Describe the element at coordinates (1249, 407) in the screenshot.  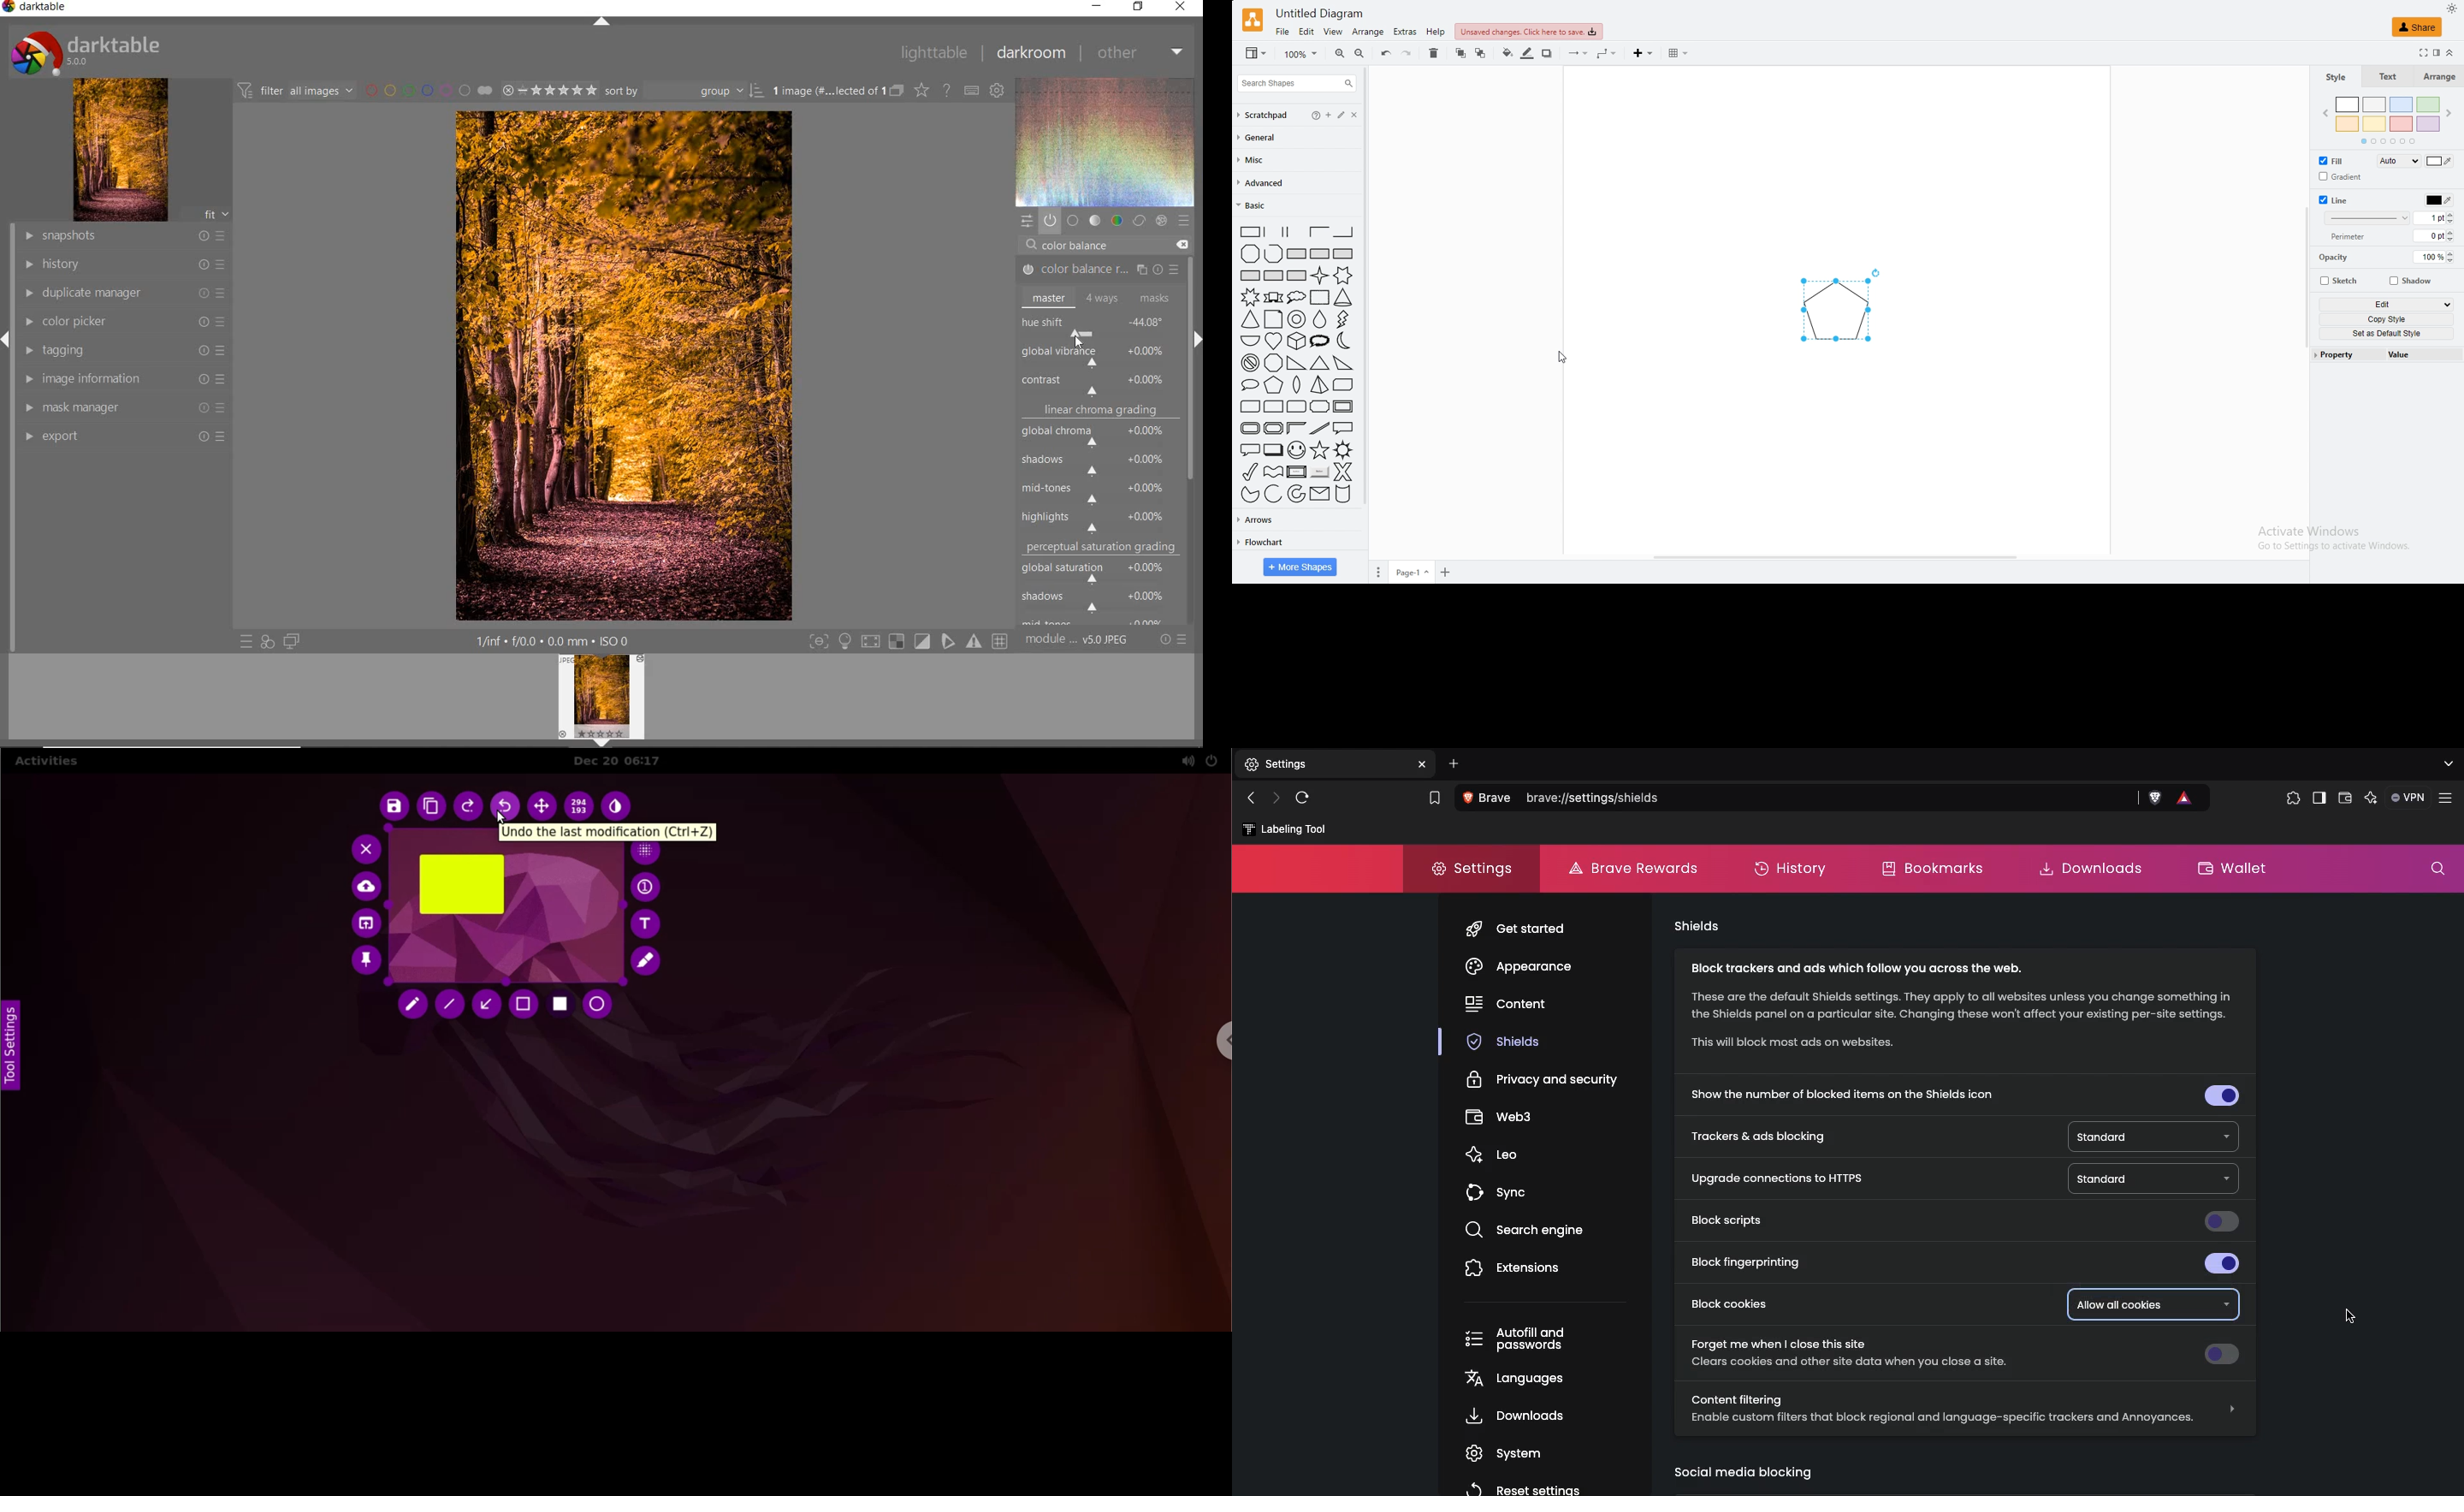
I see `diagonal rounded rectangle` at that location.